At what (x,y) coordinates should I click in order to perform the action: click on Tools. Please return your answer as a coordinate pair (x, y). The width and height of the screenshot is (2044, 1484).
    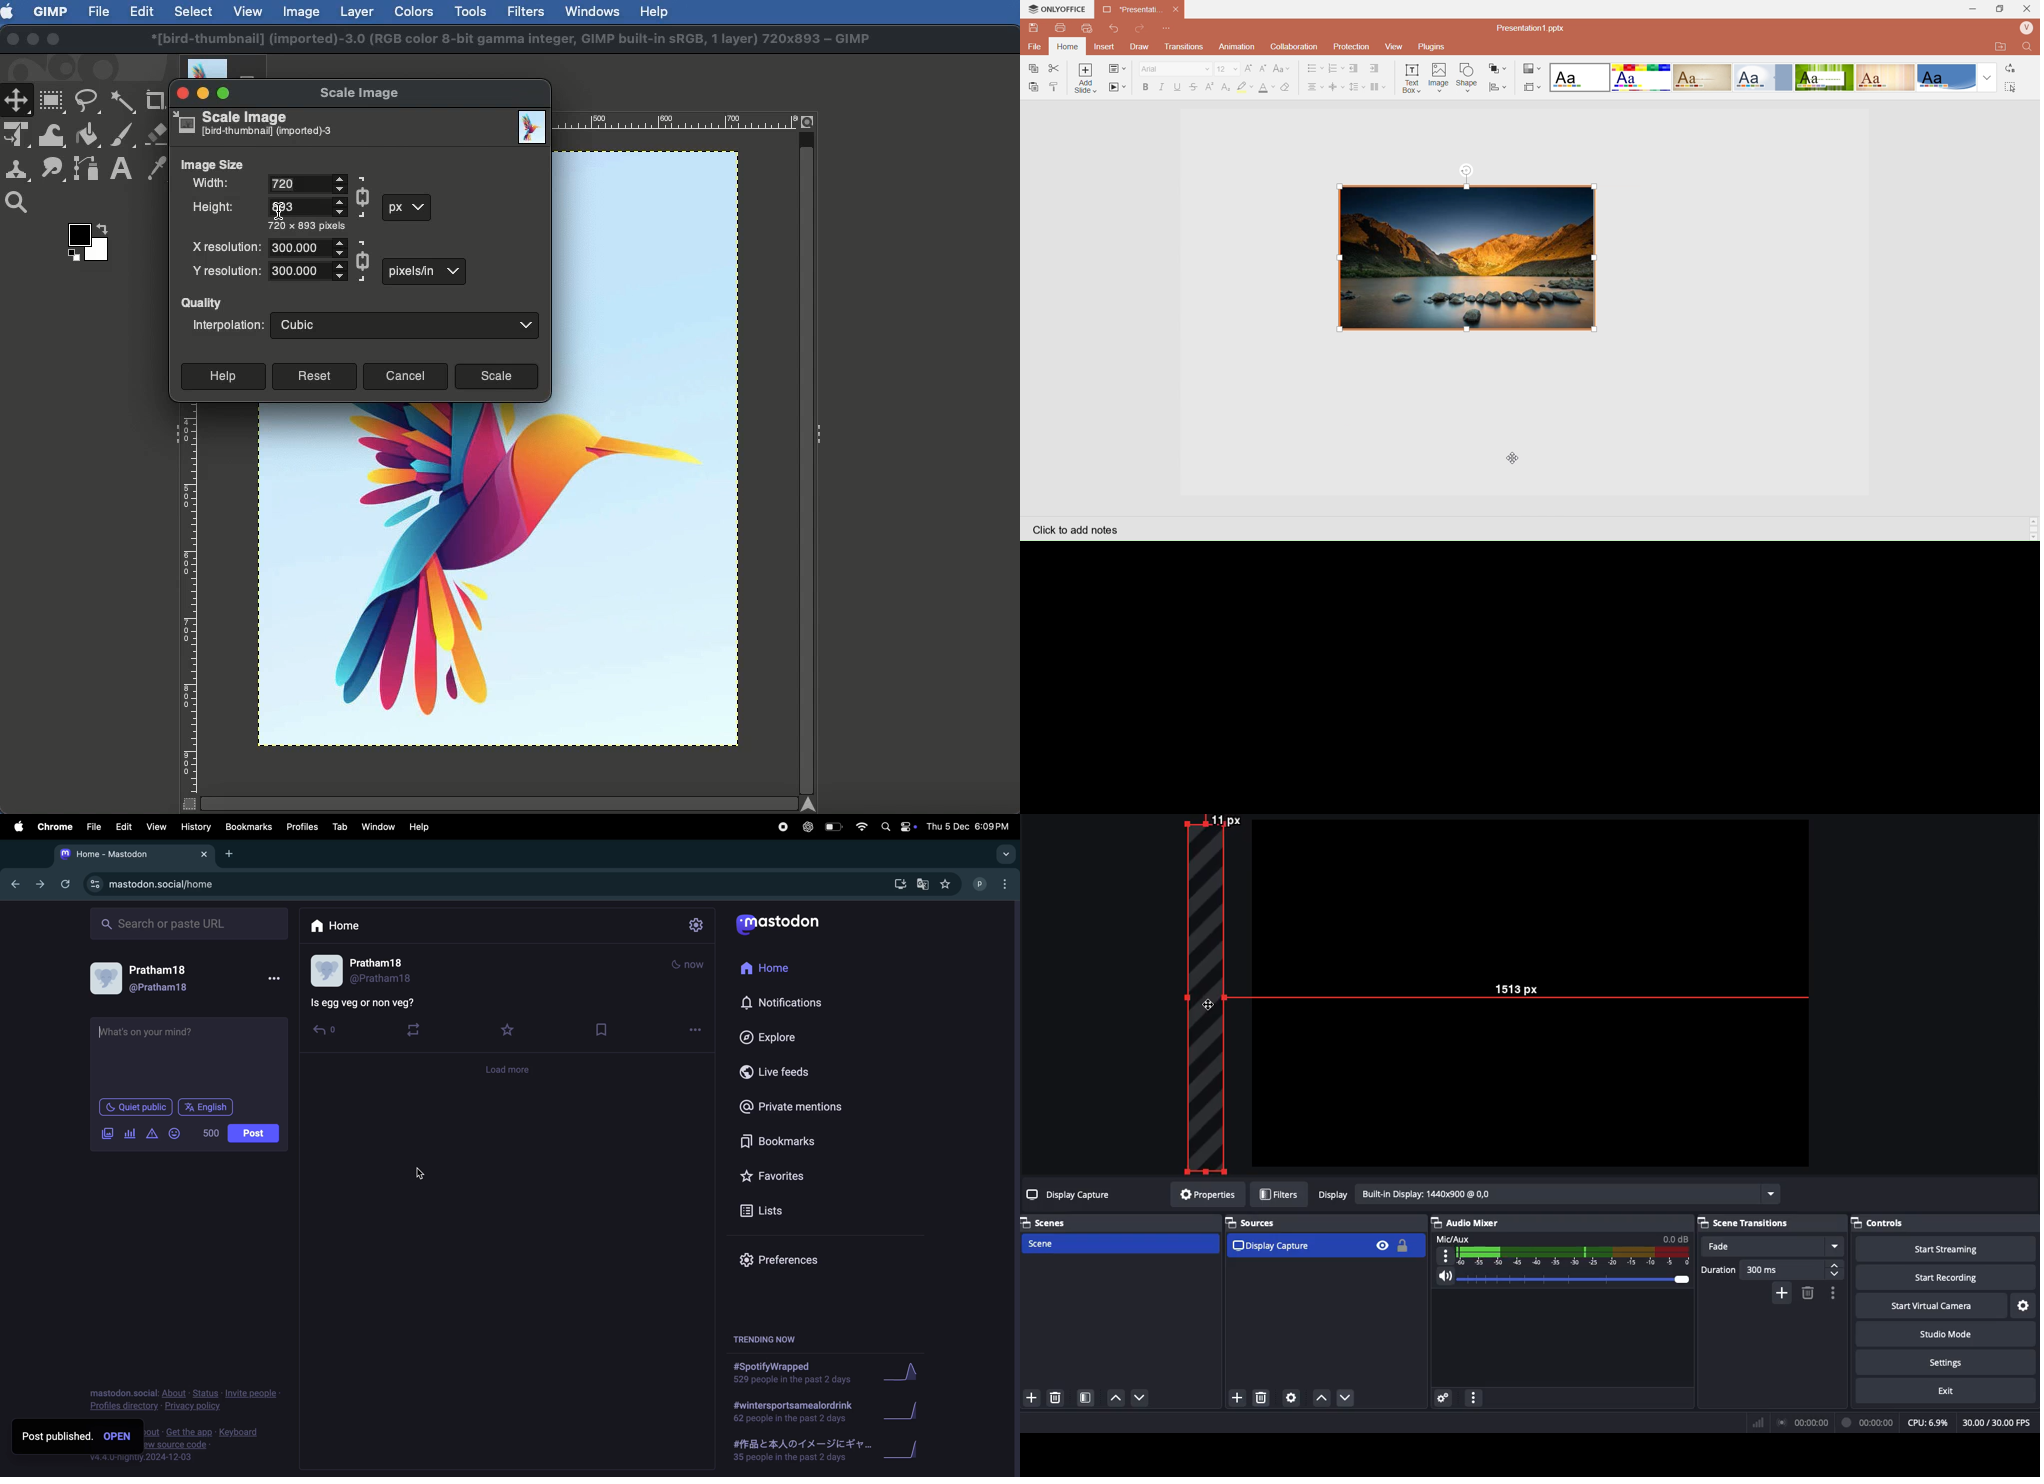
    Looking at the image, I should click on (469, 12).